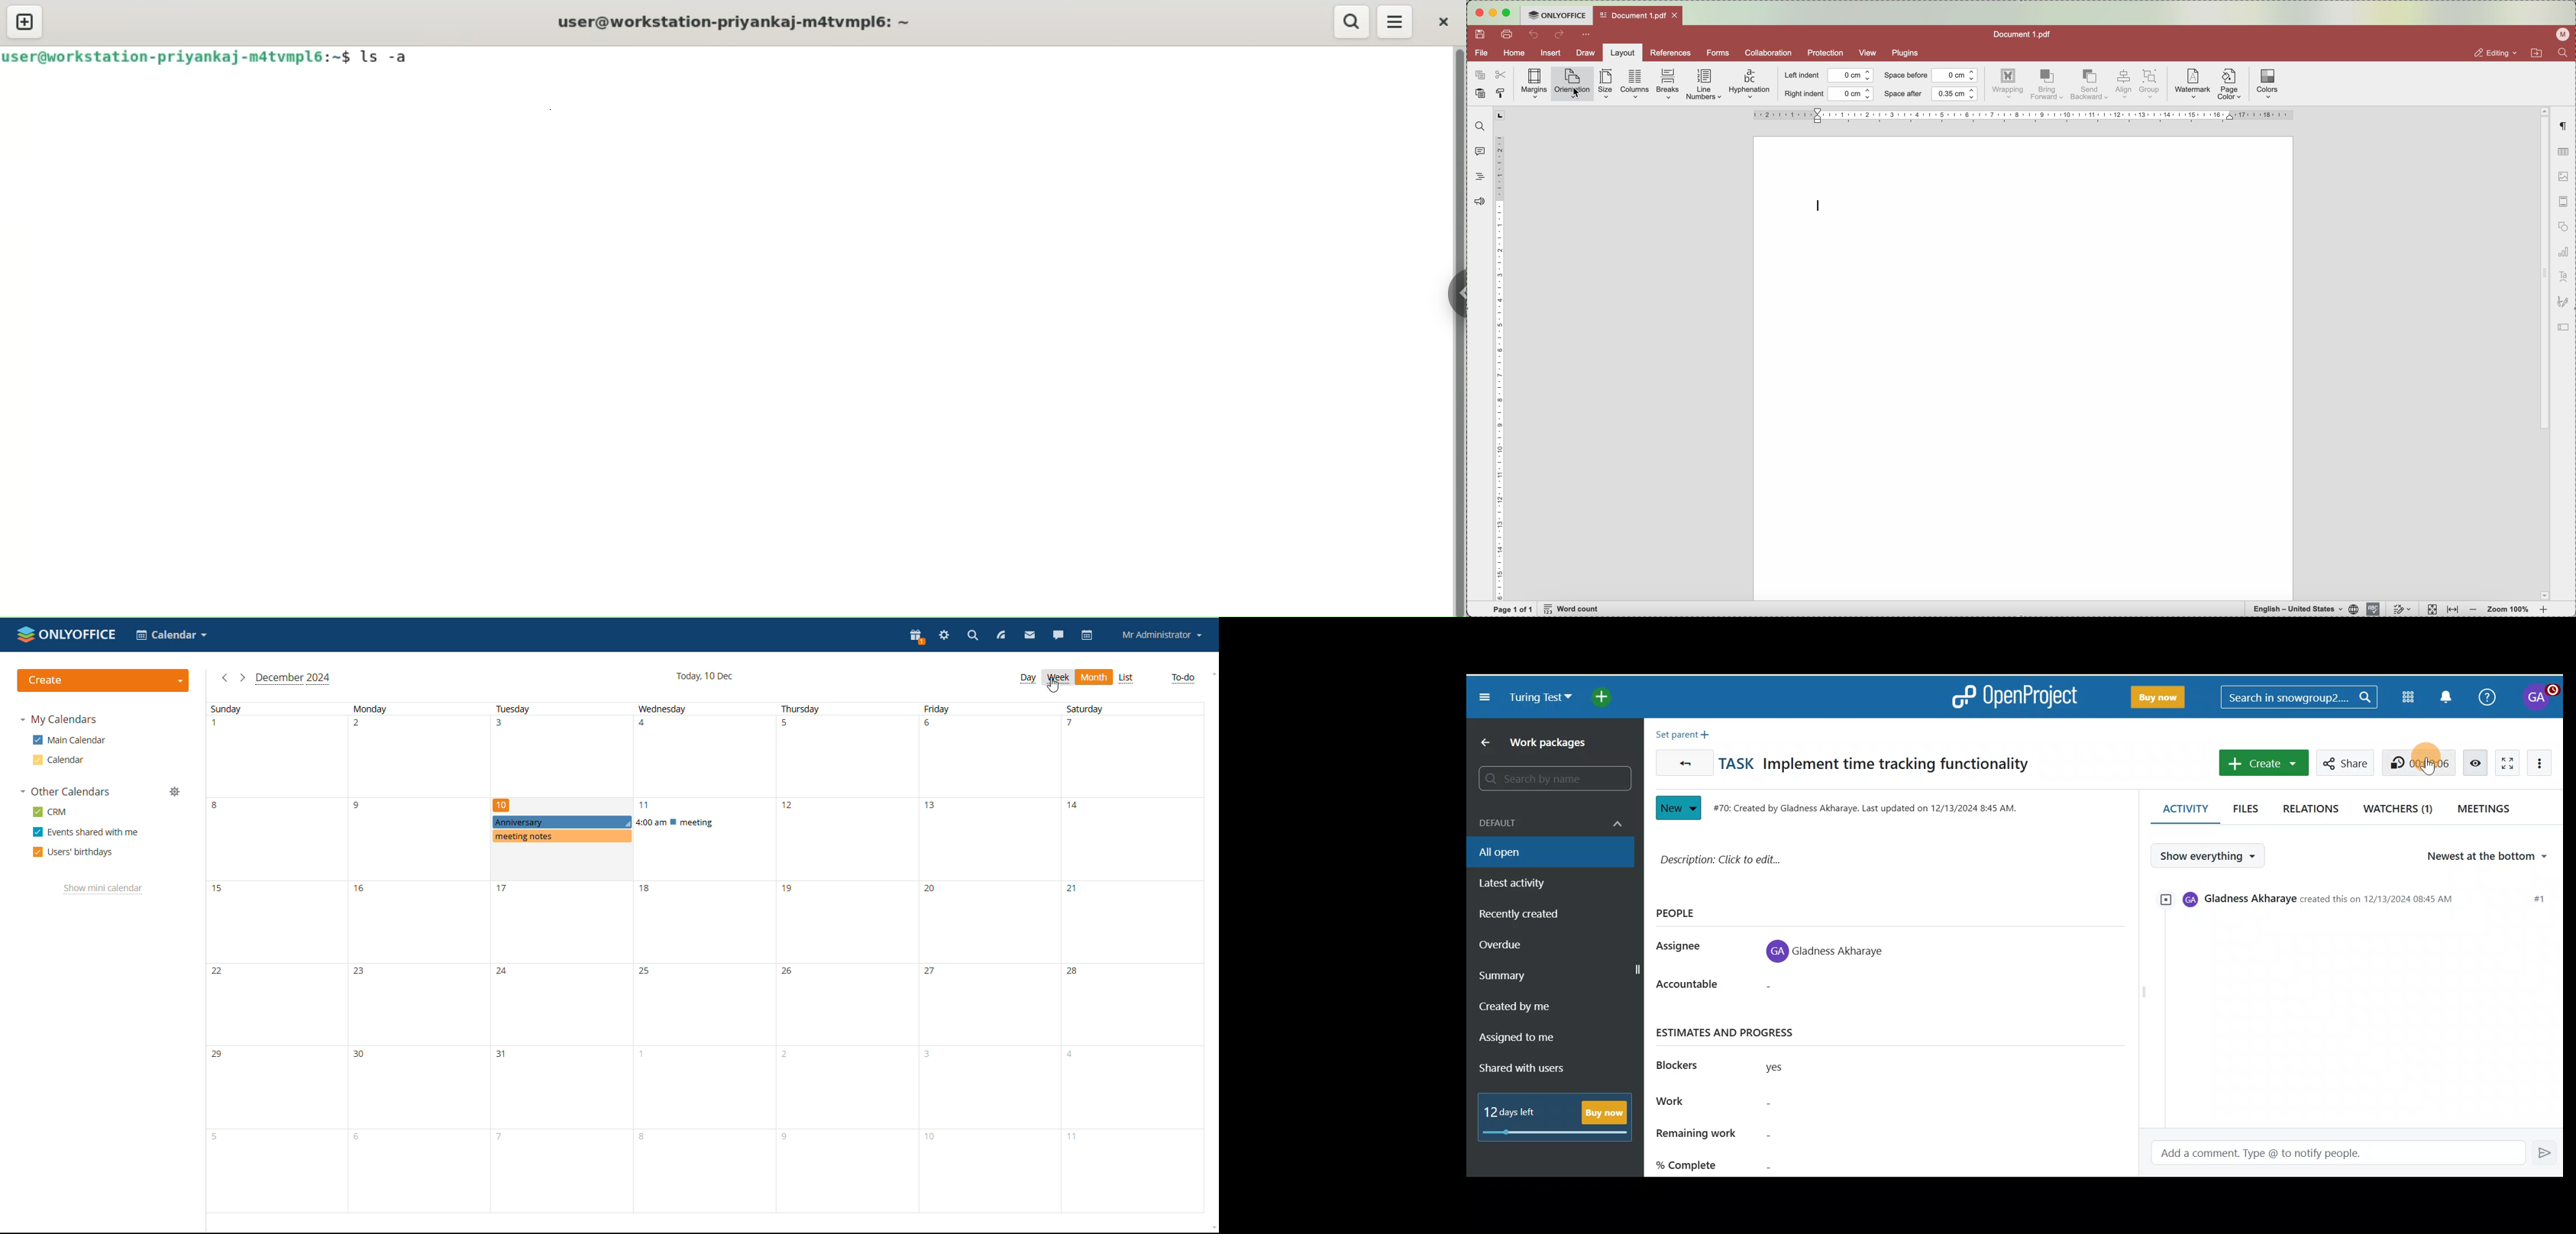  Describe the element at coordinates (1481, 743) in the screenshot. I see `Back` at that location.